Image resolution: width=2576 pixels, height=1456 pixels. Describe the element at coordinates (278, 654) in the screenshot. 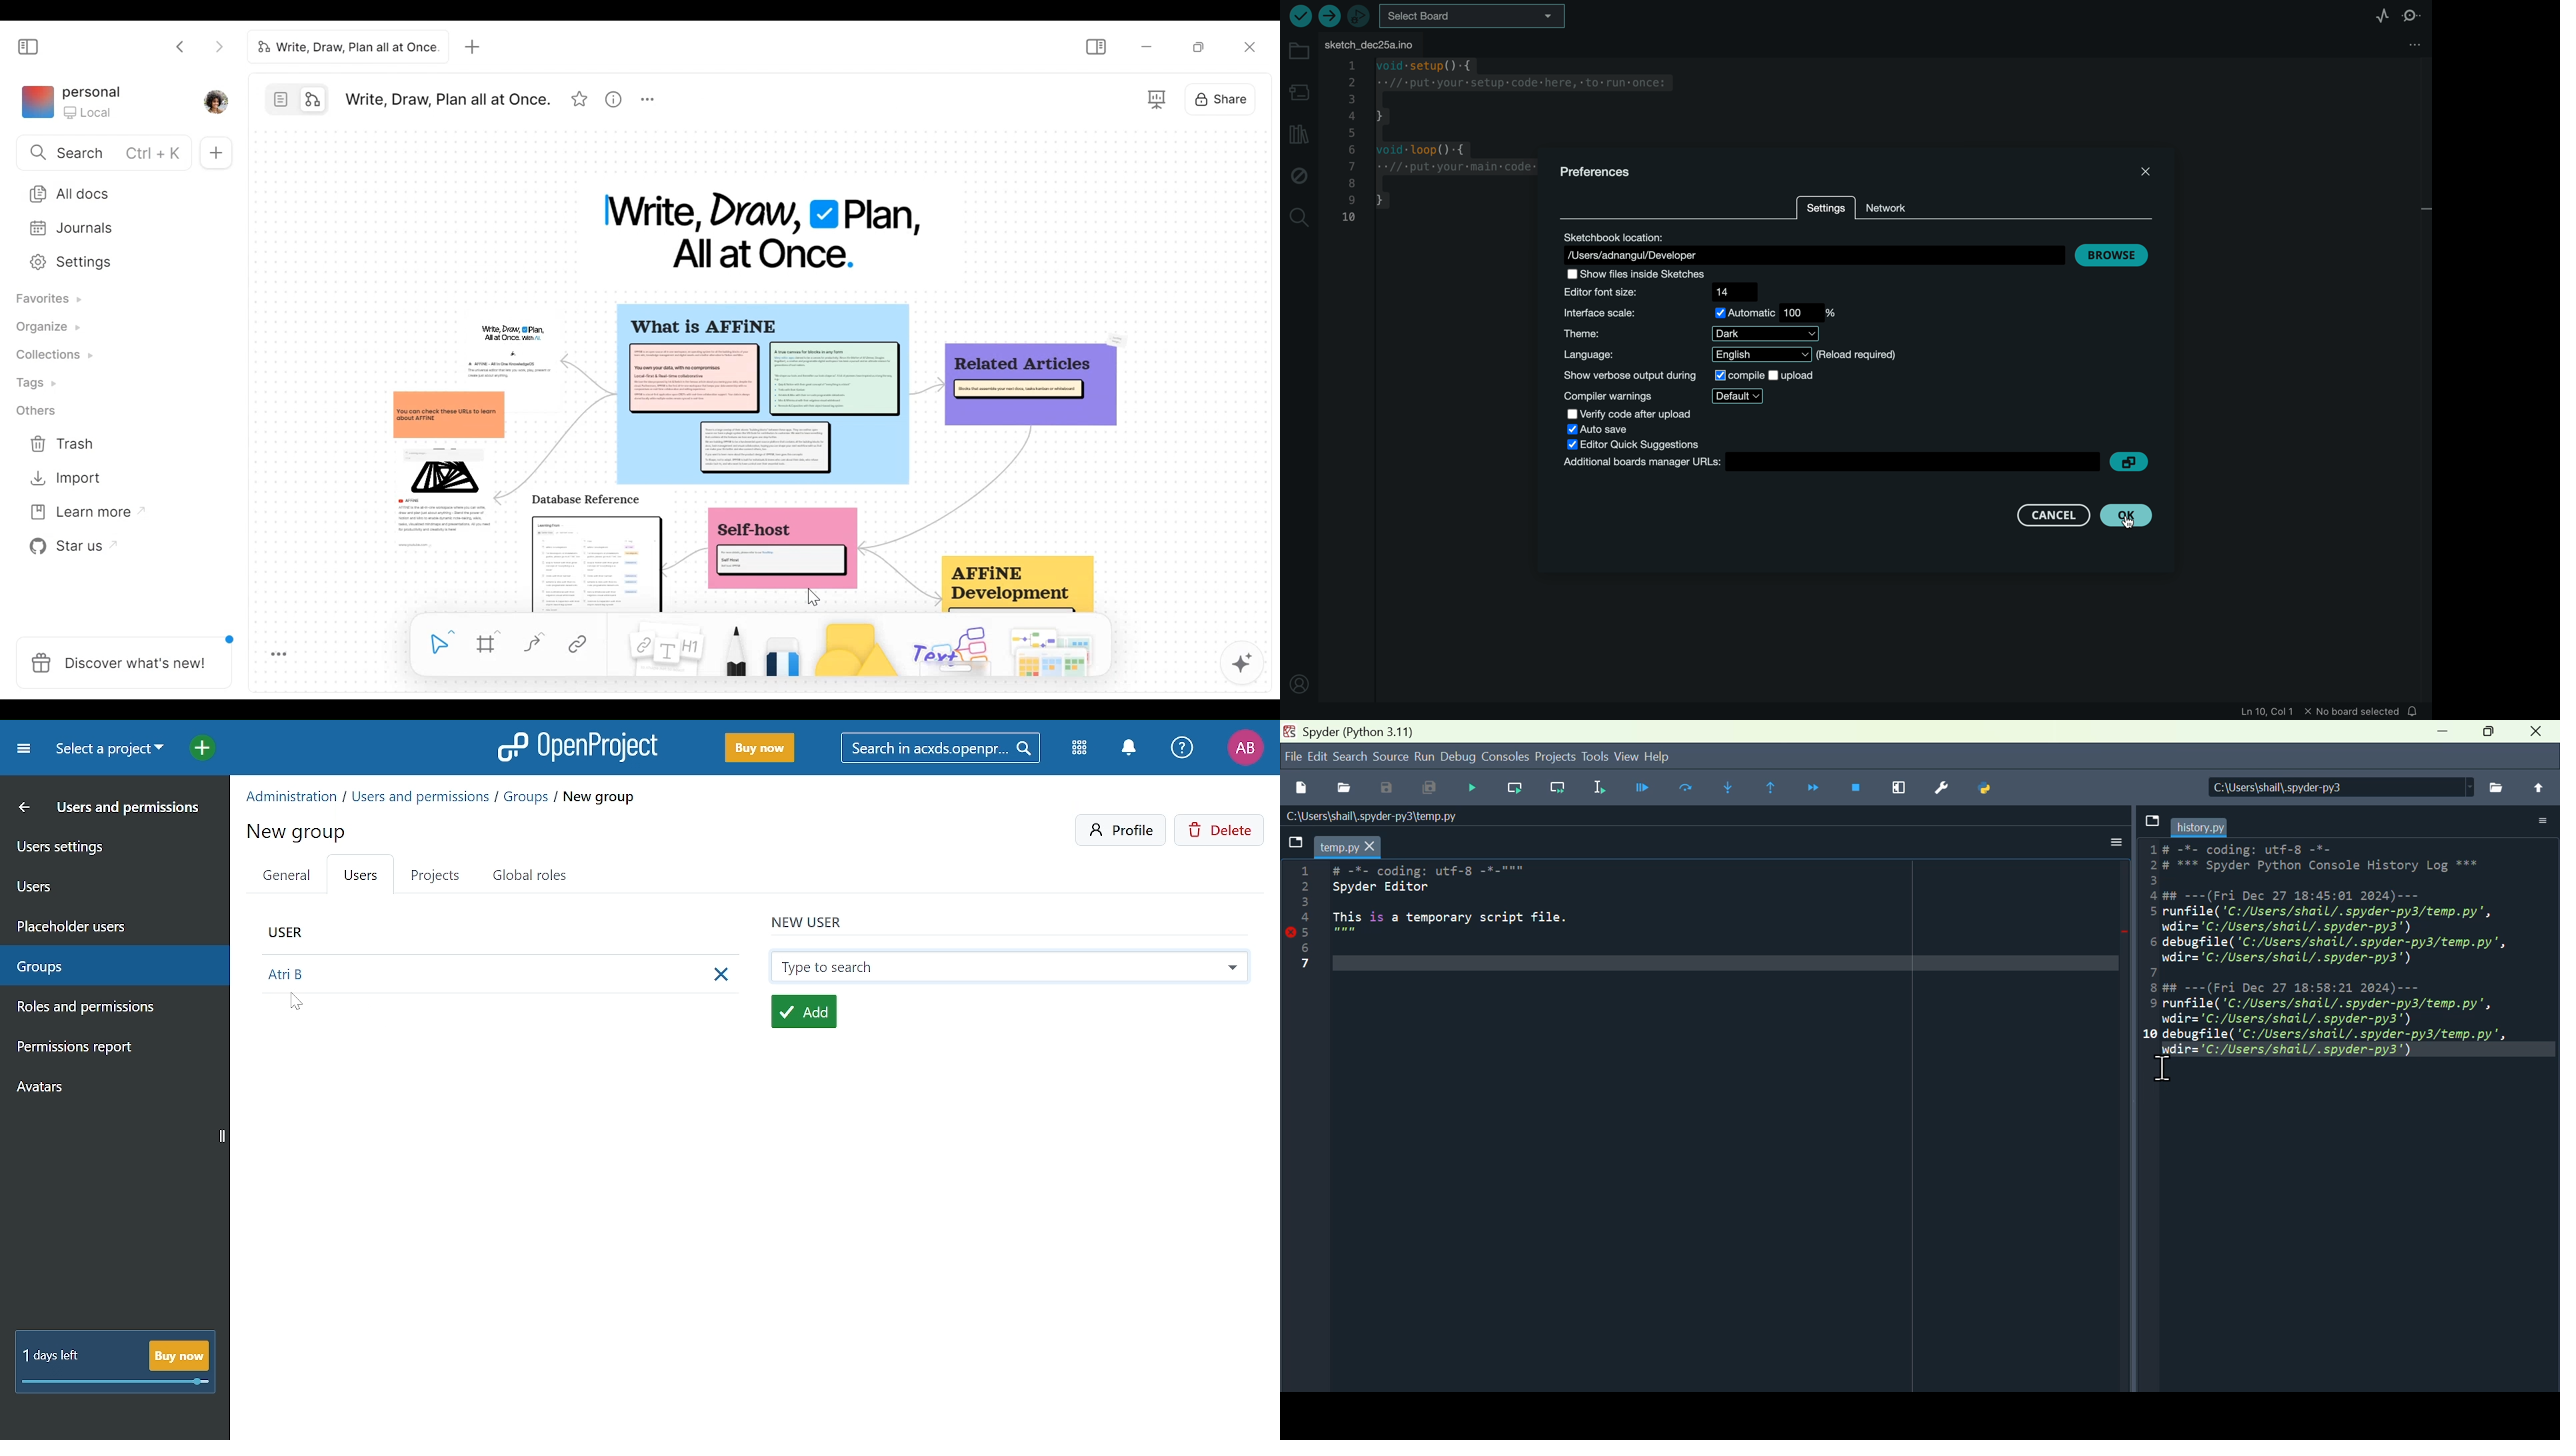

I see `more` at that location.